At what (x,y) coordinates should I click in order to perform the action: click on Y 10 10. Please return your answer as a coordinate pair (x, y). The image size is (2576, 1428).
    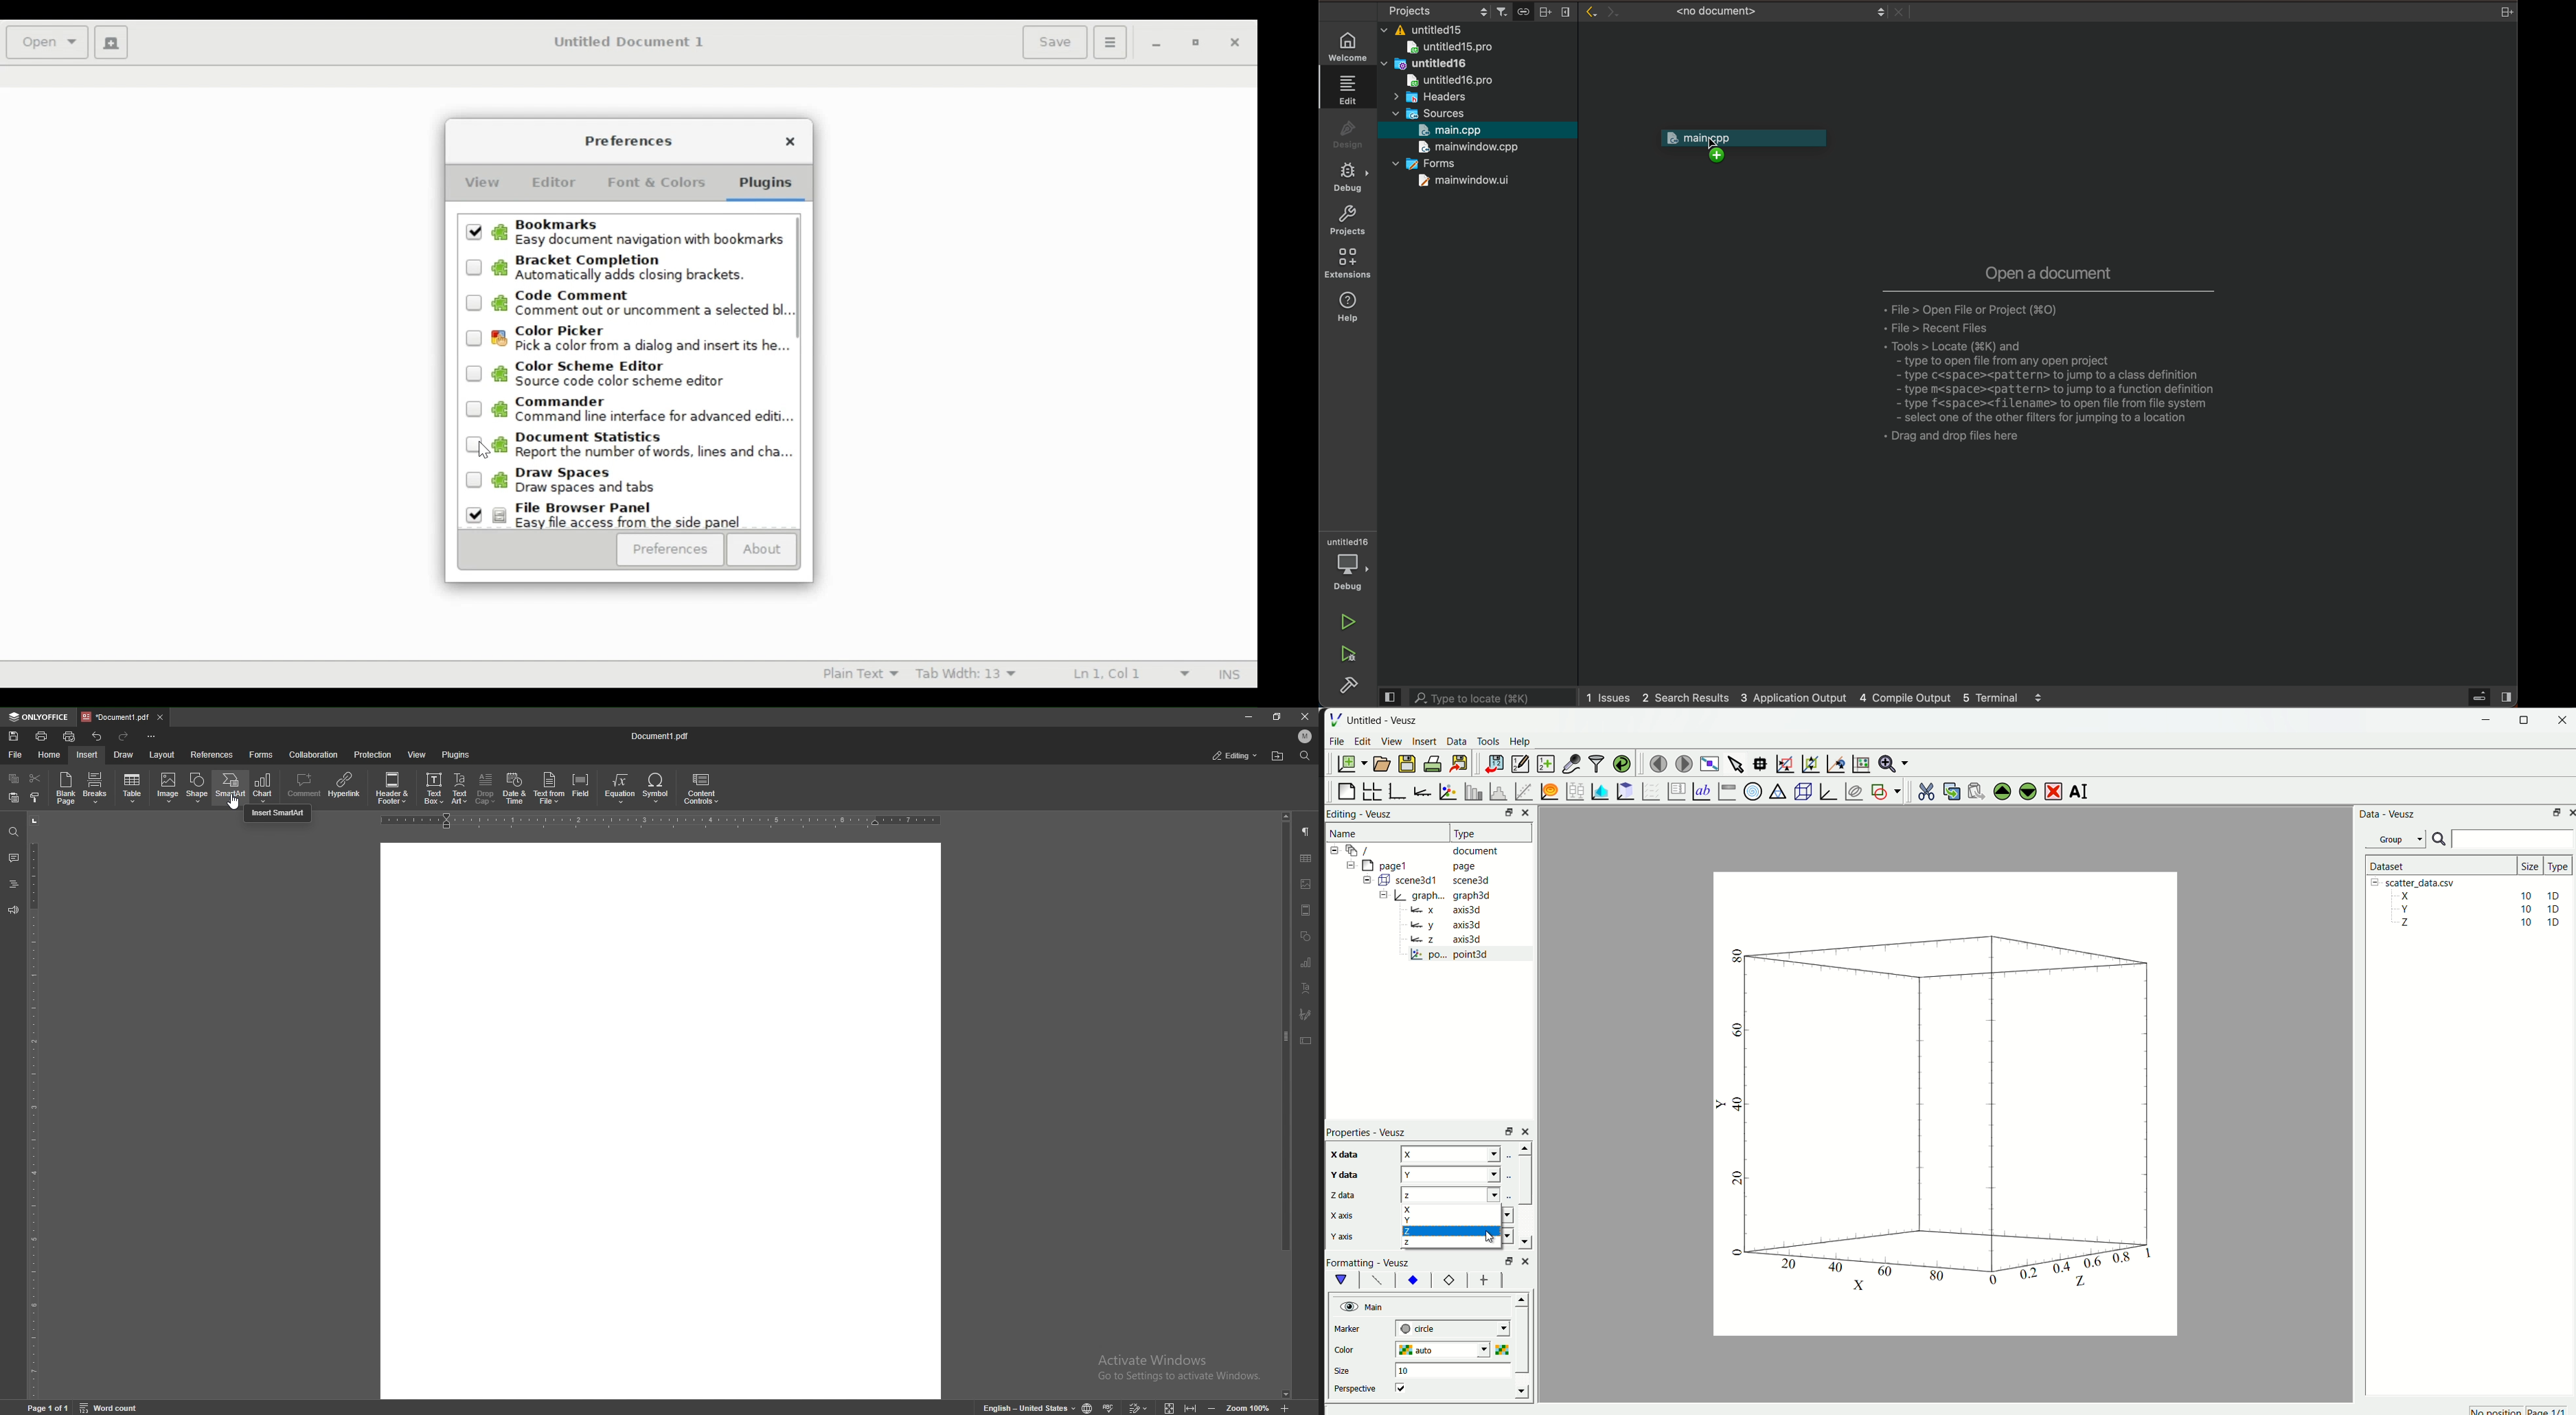
    Looking at the image, I should click on (2475, 910).